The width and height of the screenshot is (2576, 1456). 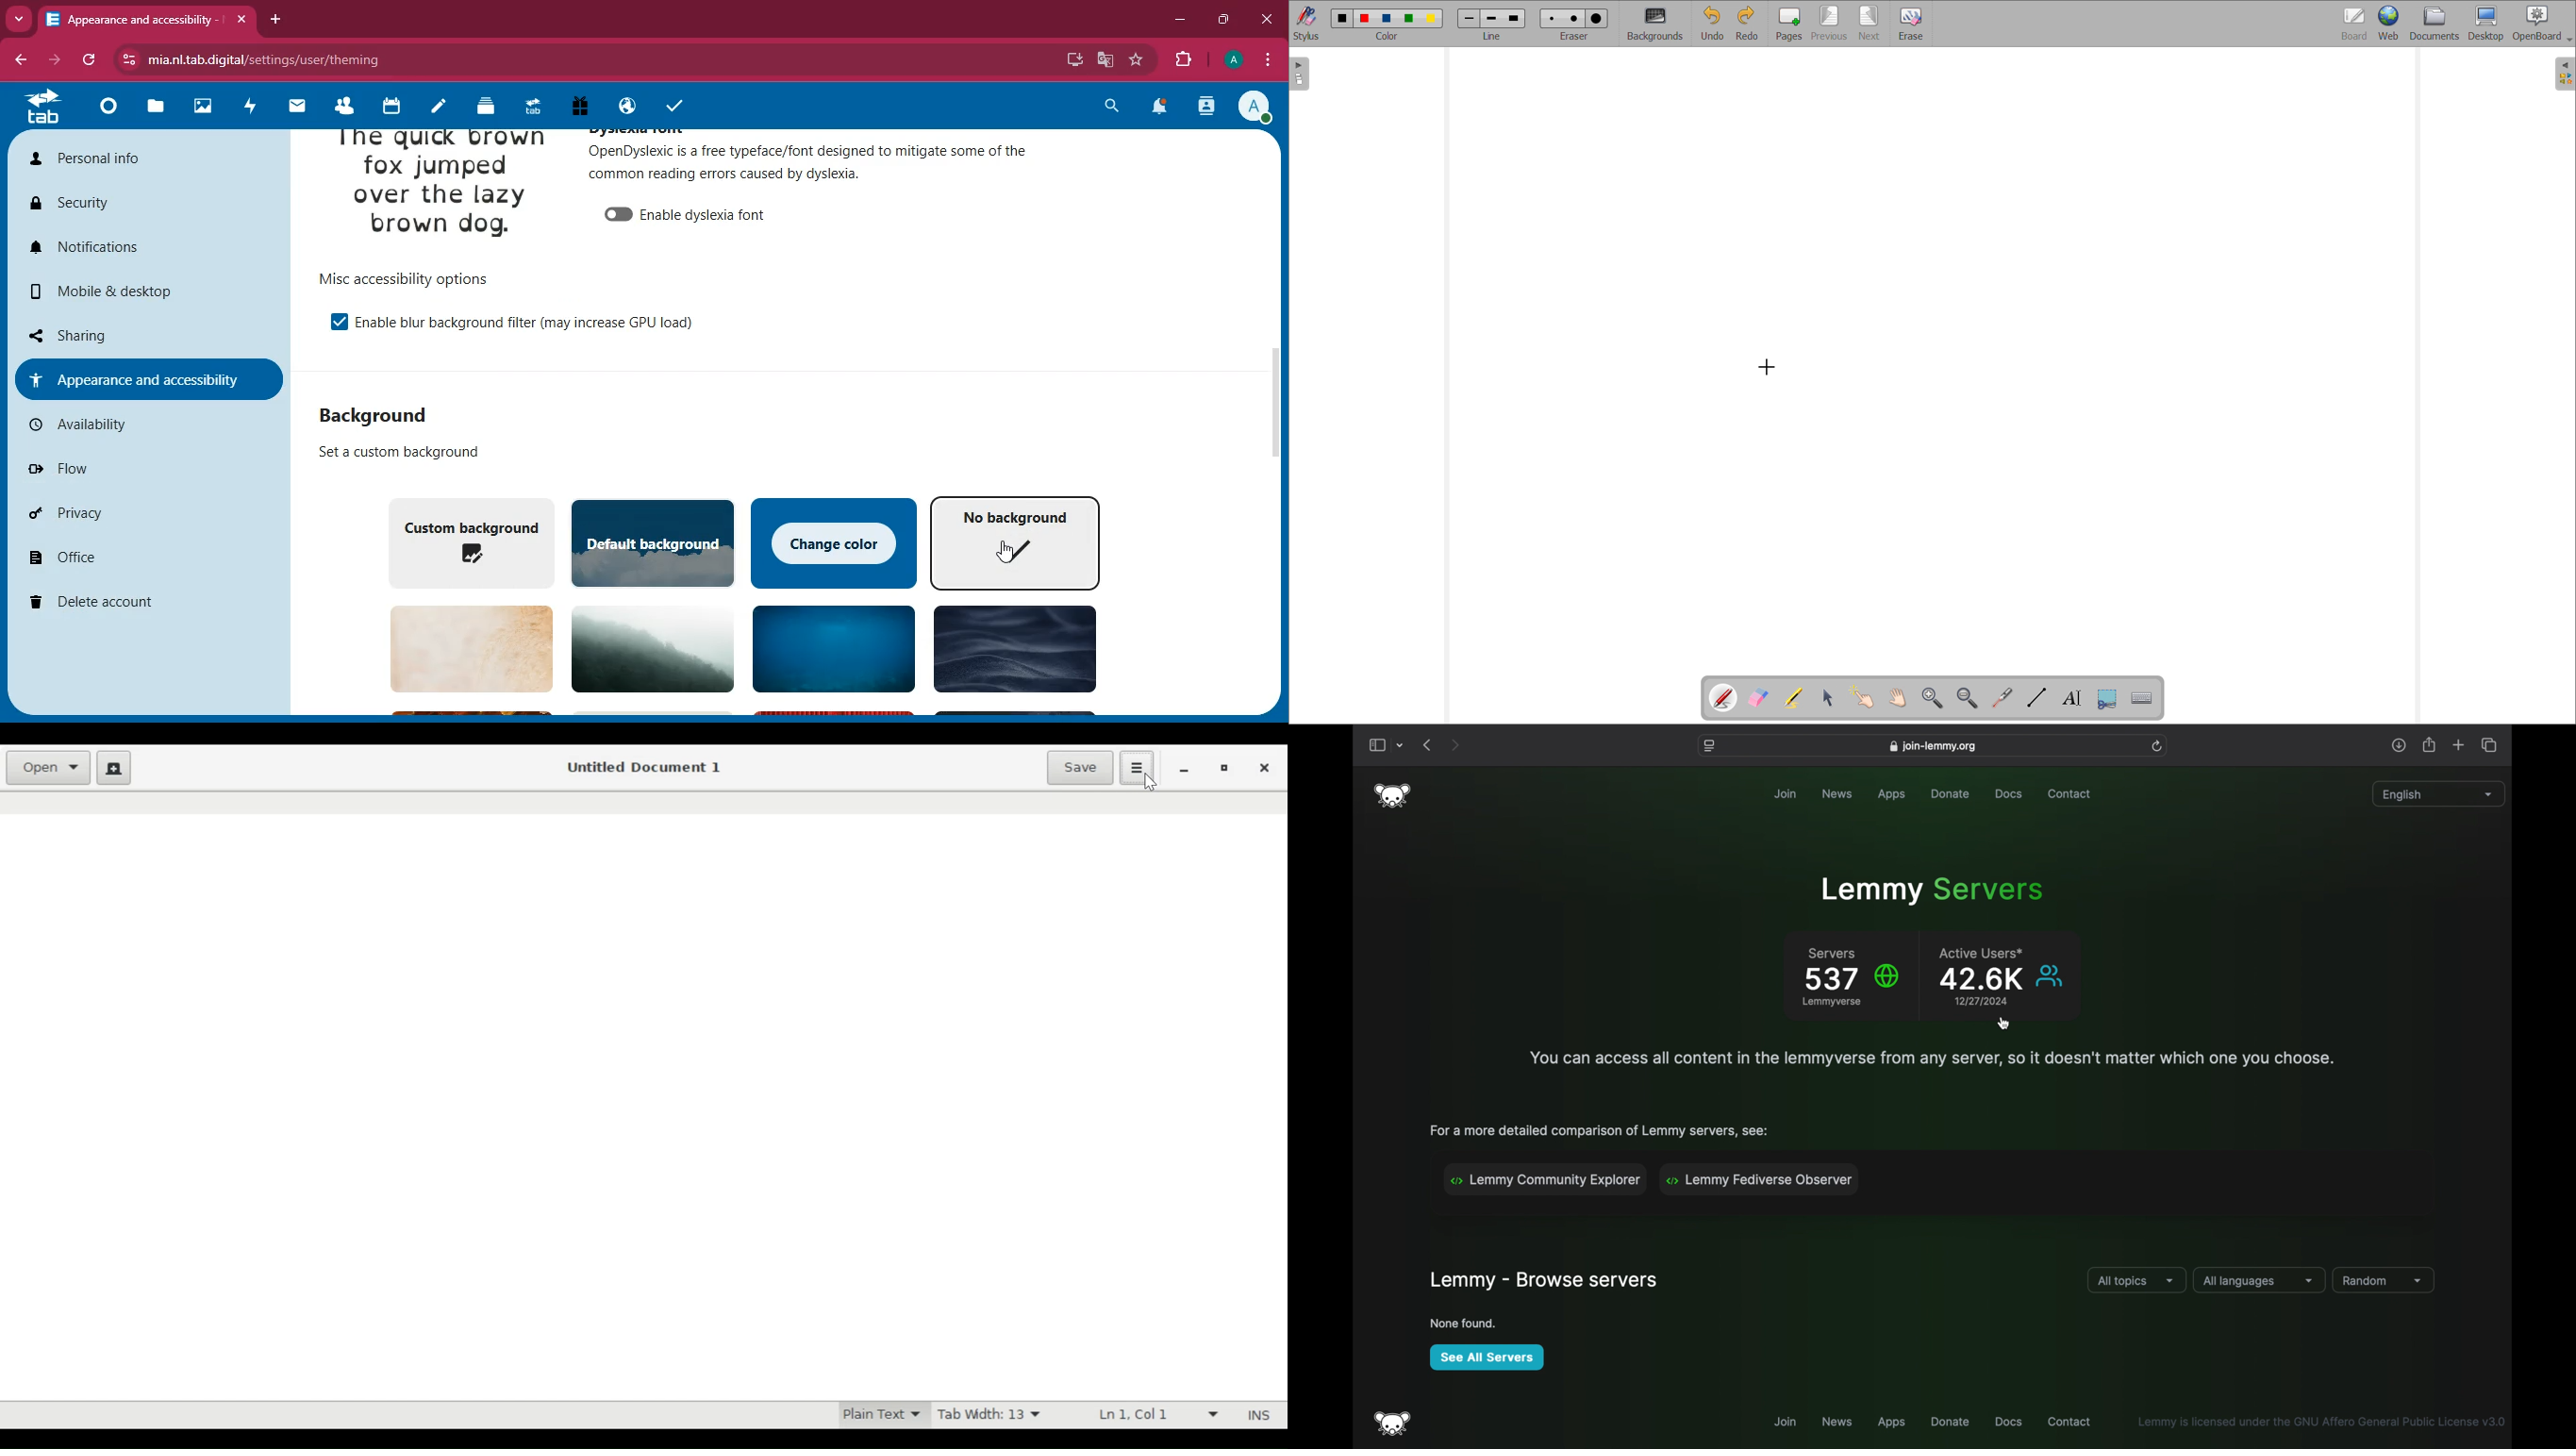 What do you see at coordinates (1951, 1421) in the screenshot?
I see `donate` at bounding box center [1951, 1421].